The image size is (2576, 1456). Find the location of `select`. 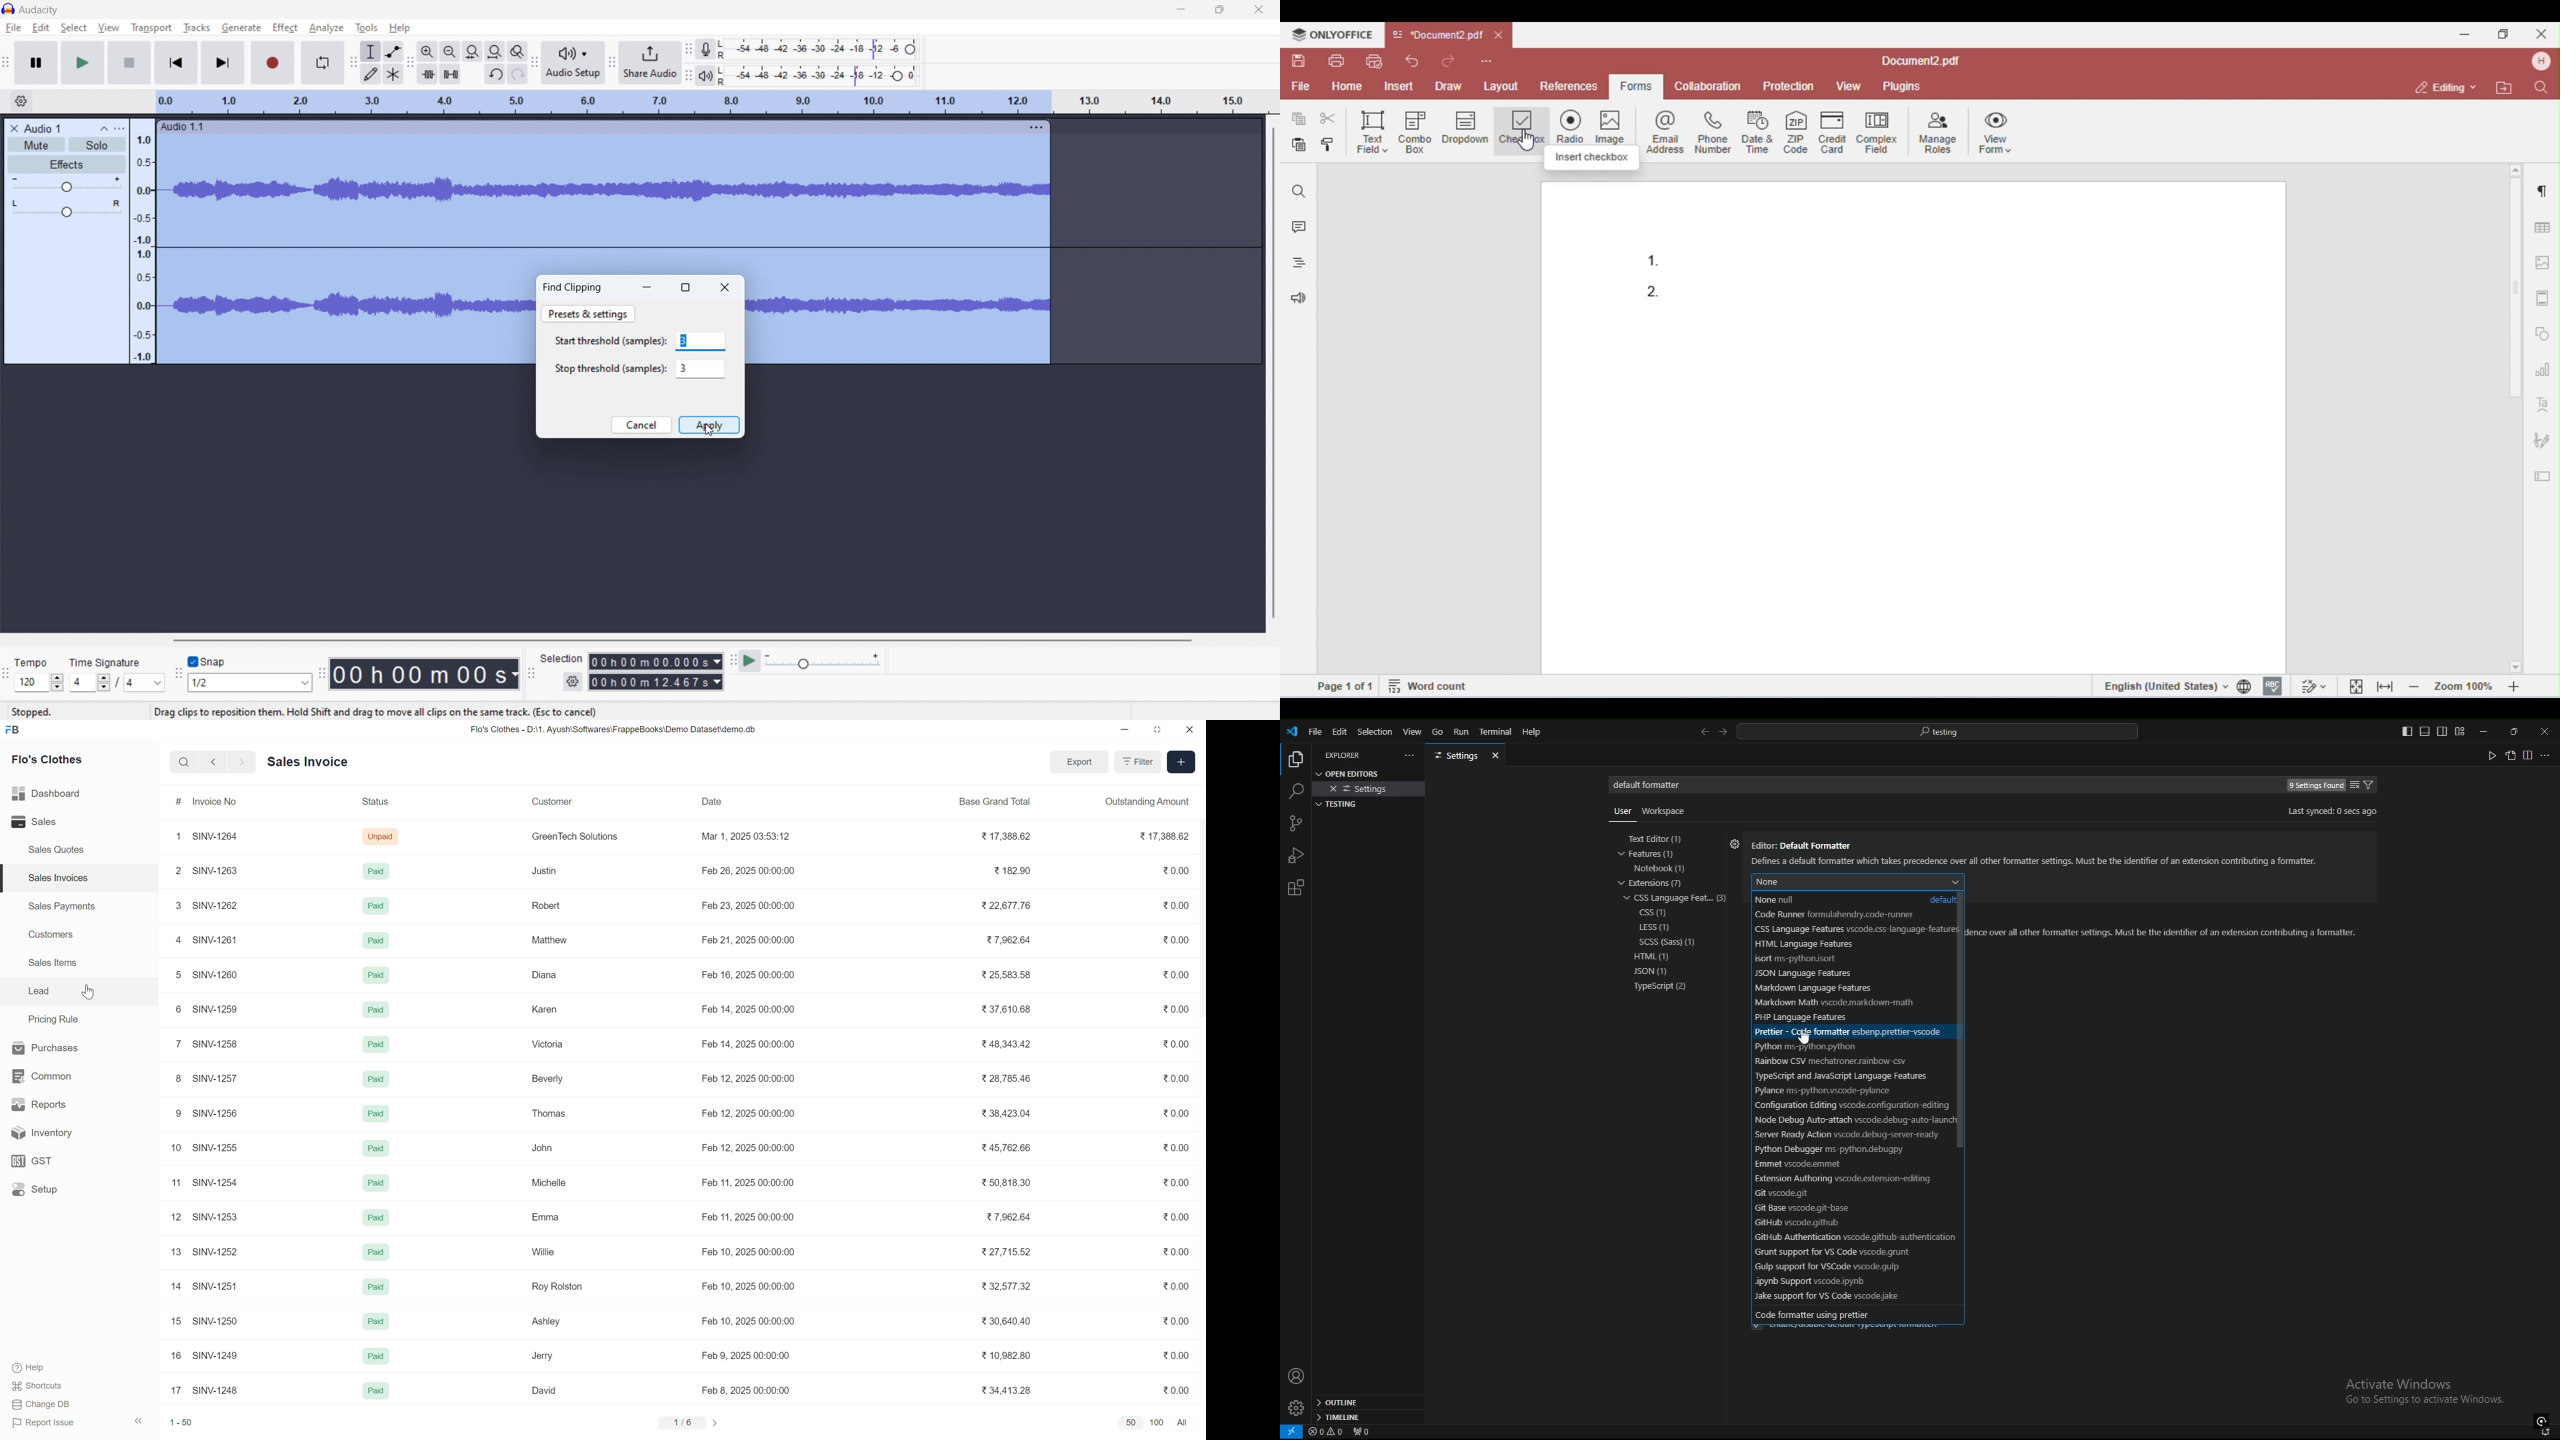

select is located at coordinates (74, 28).